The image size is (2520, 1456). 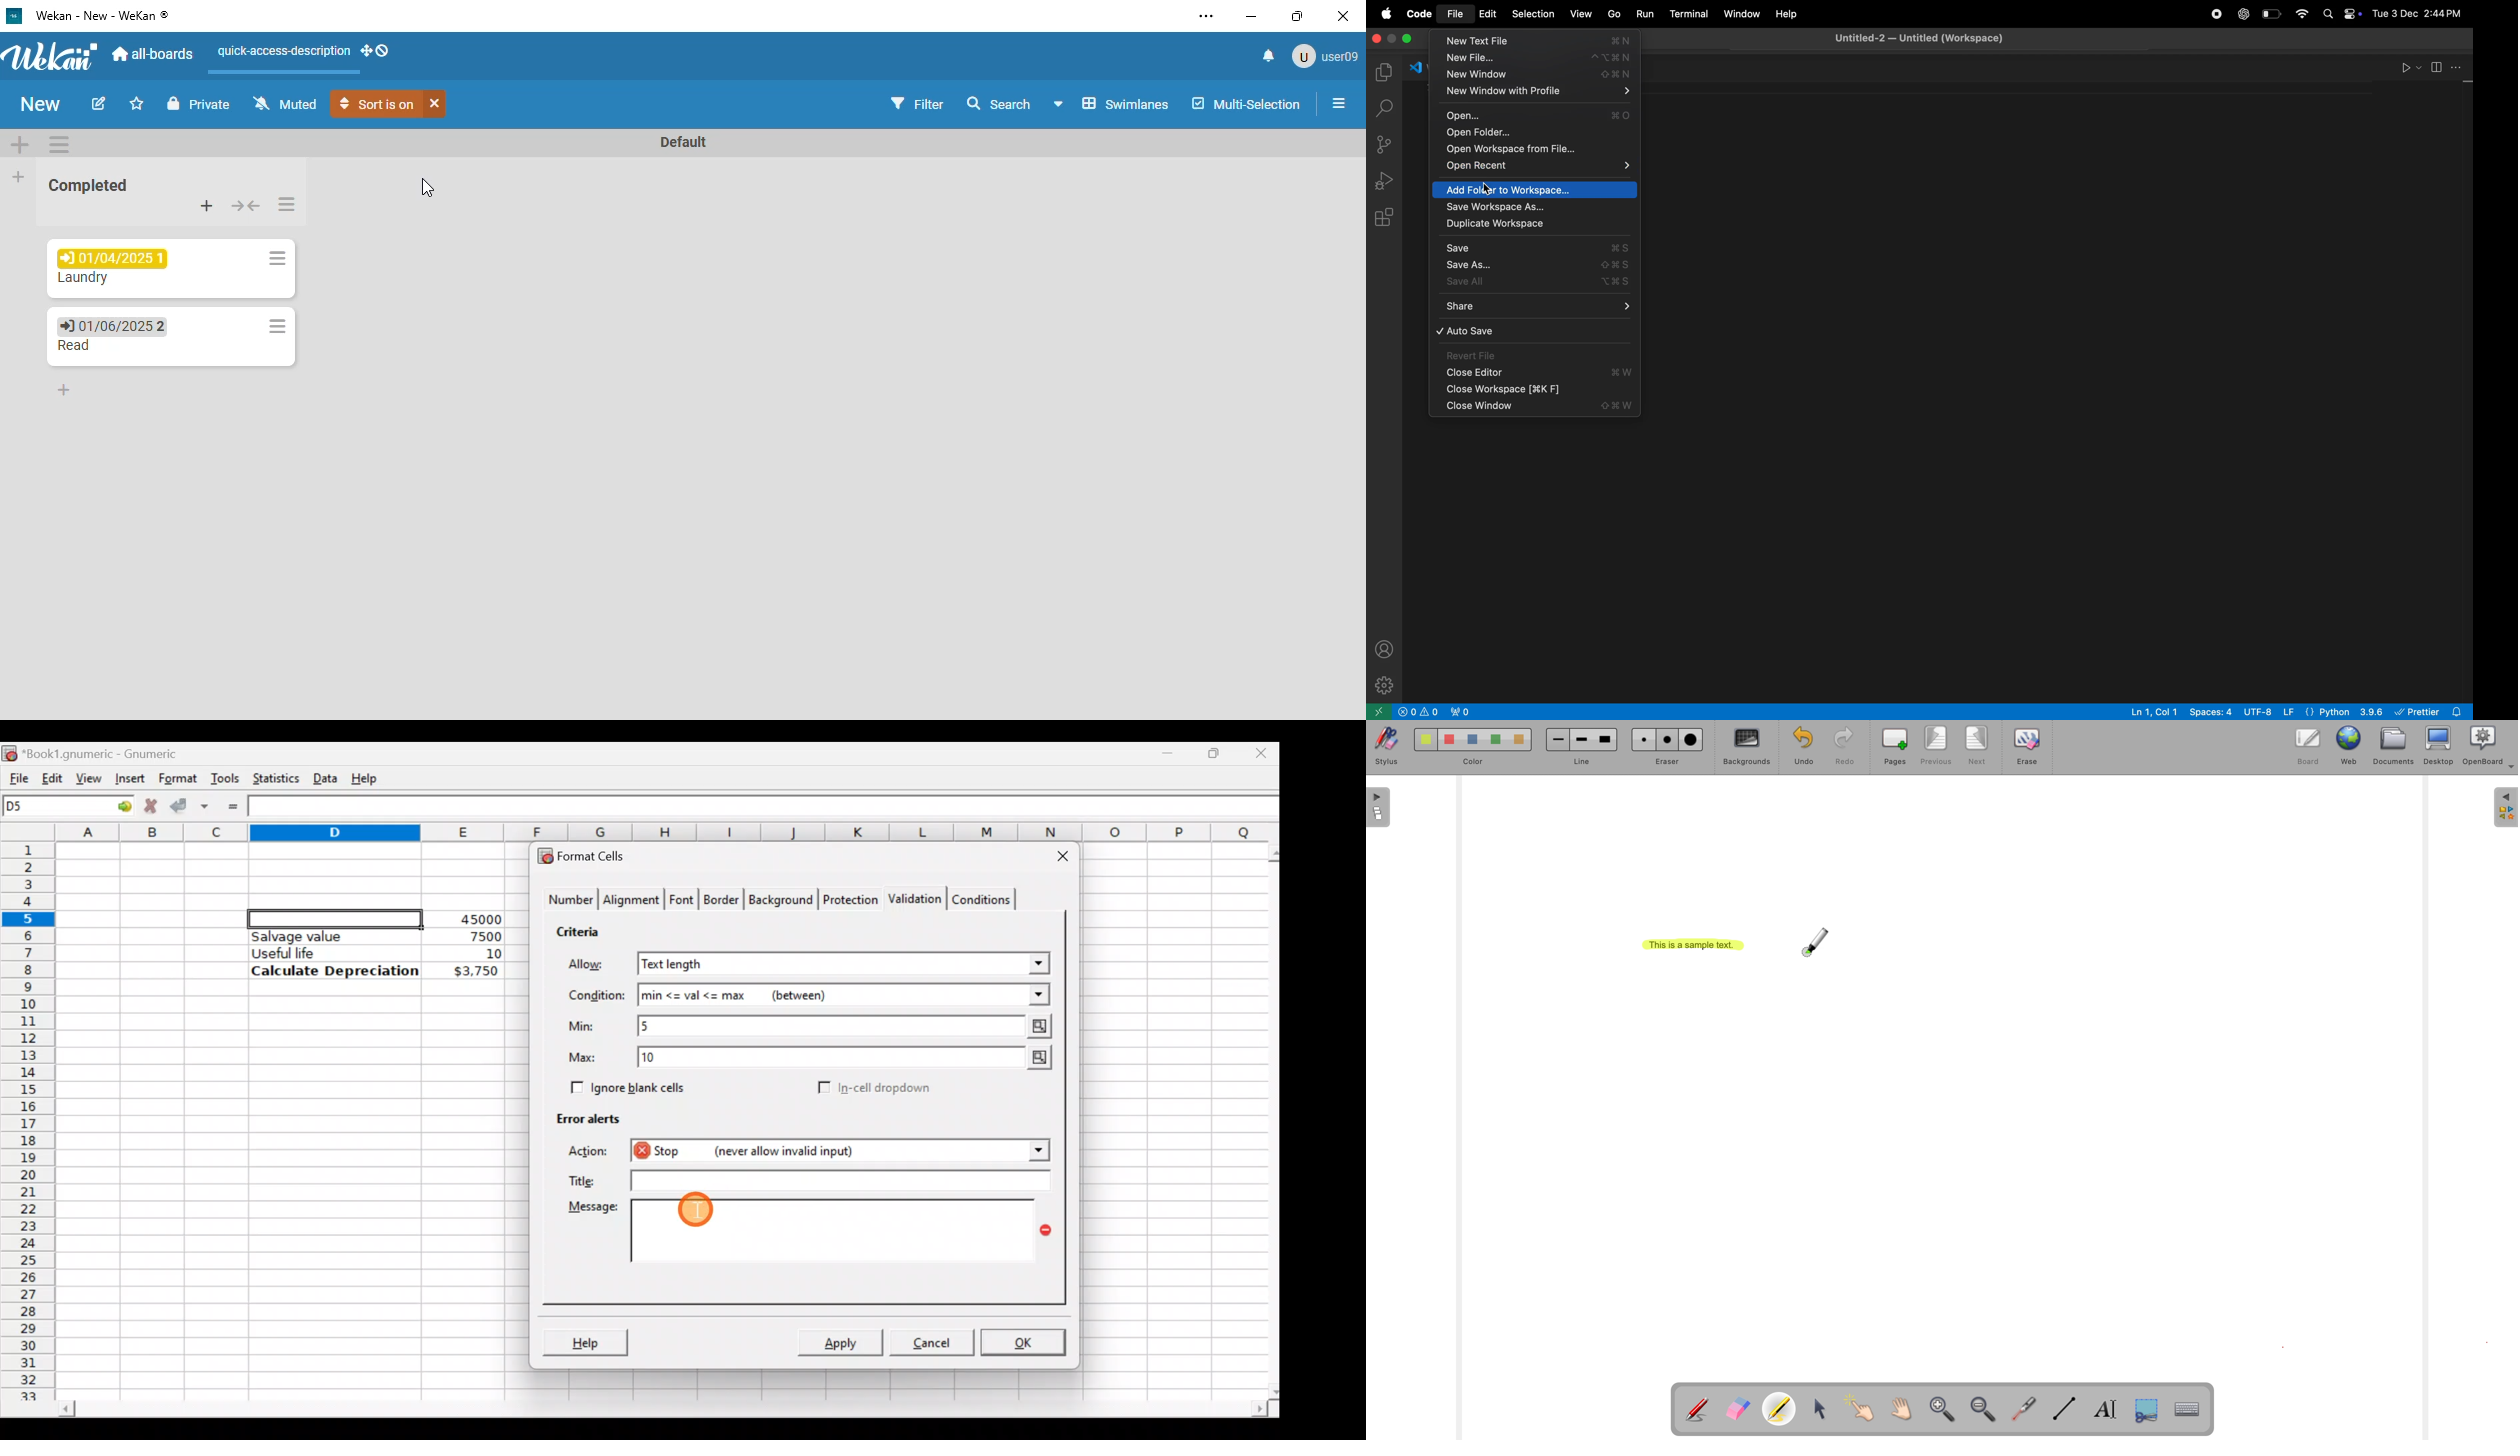 What do you see at coordinates (844, 995) in the screenshot?
I see `min<=val<=max (between)` at bounding box center [844, 995].